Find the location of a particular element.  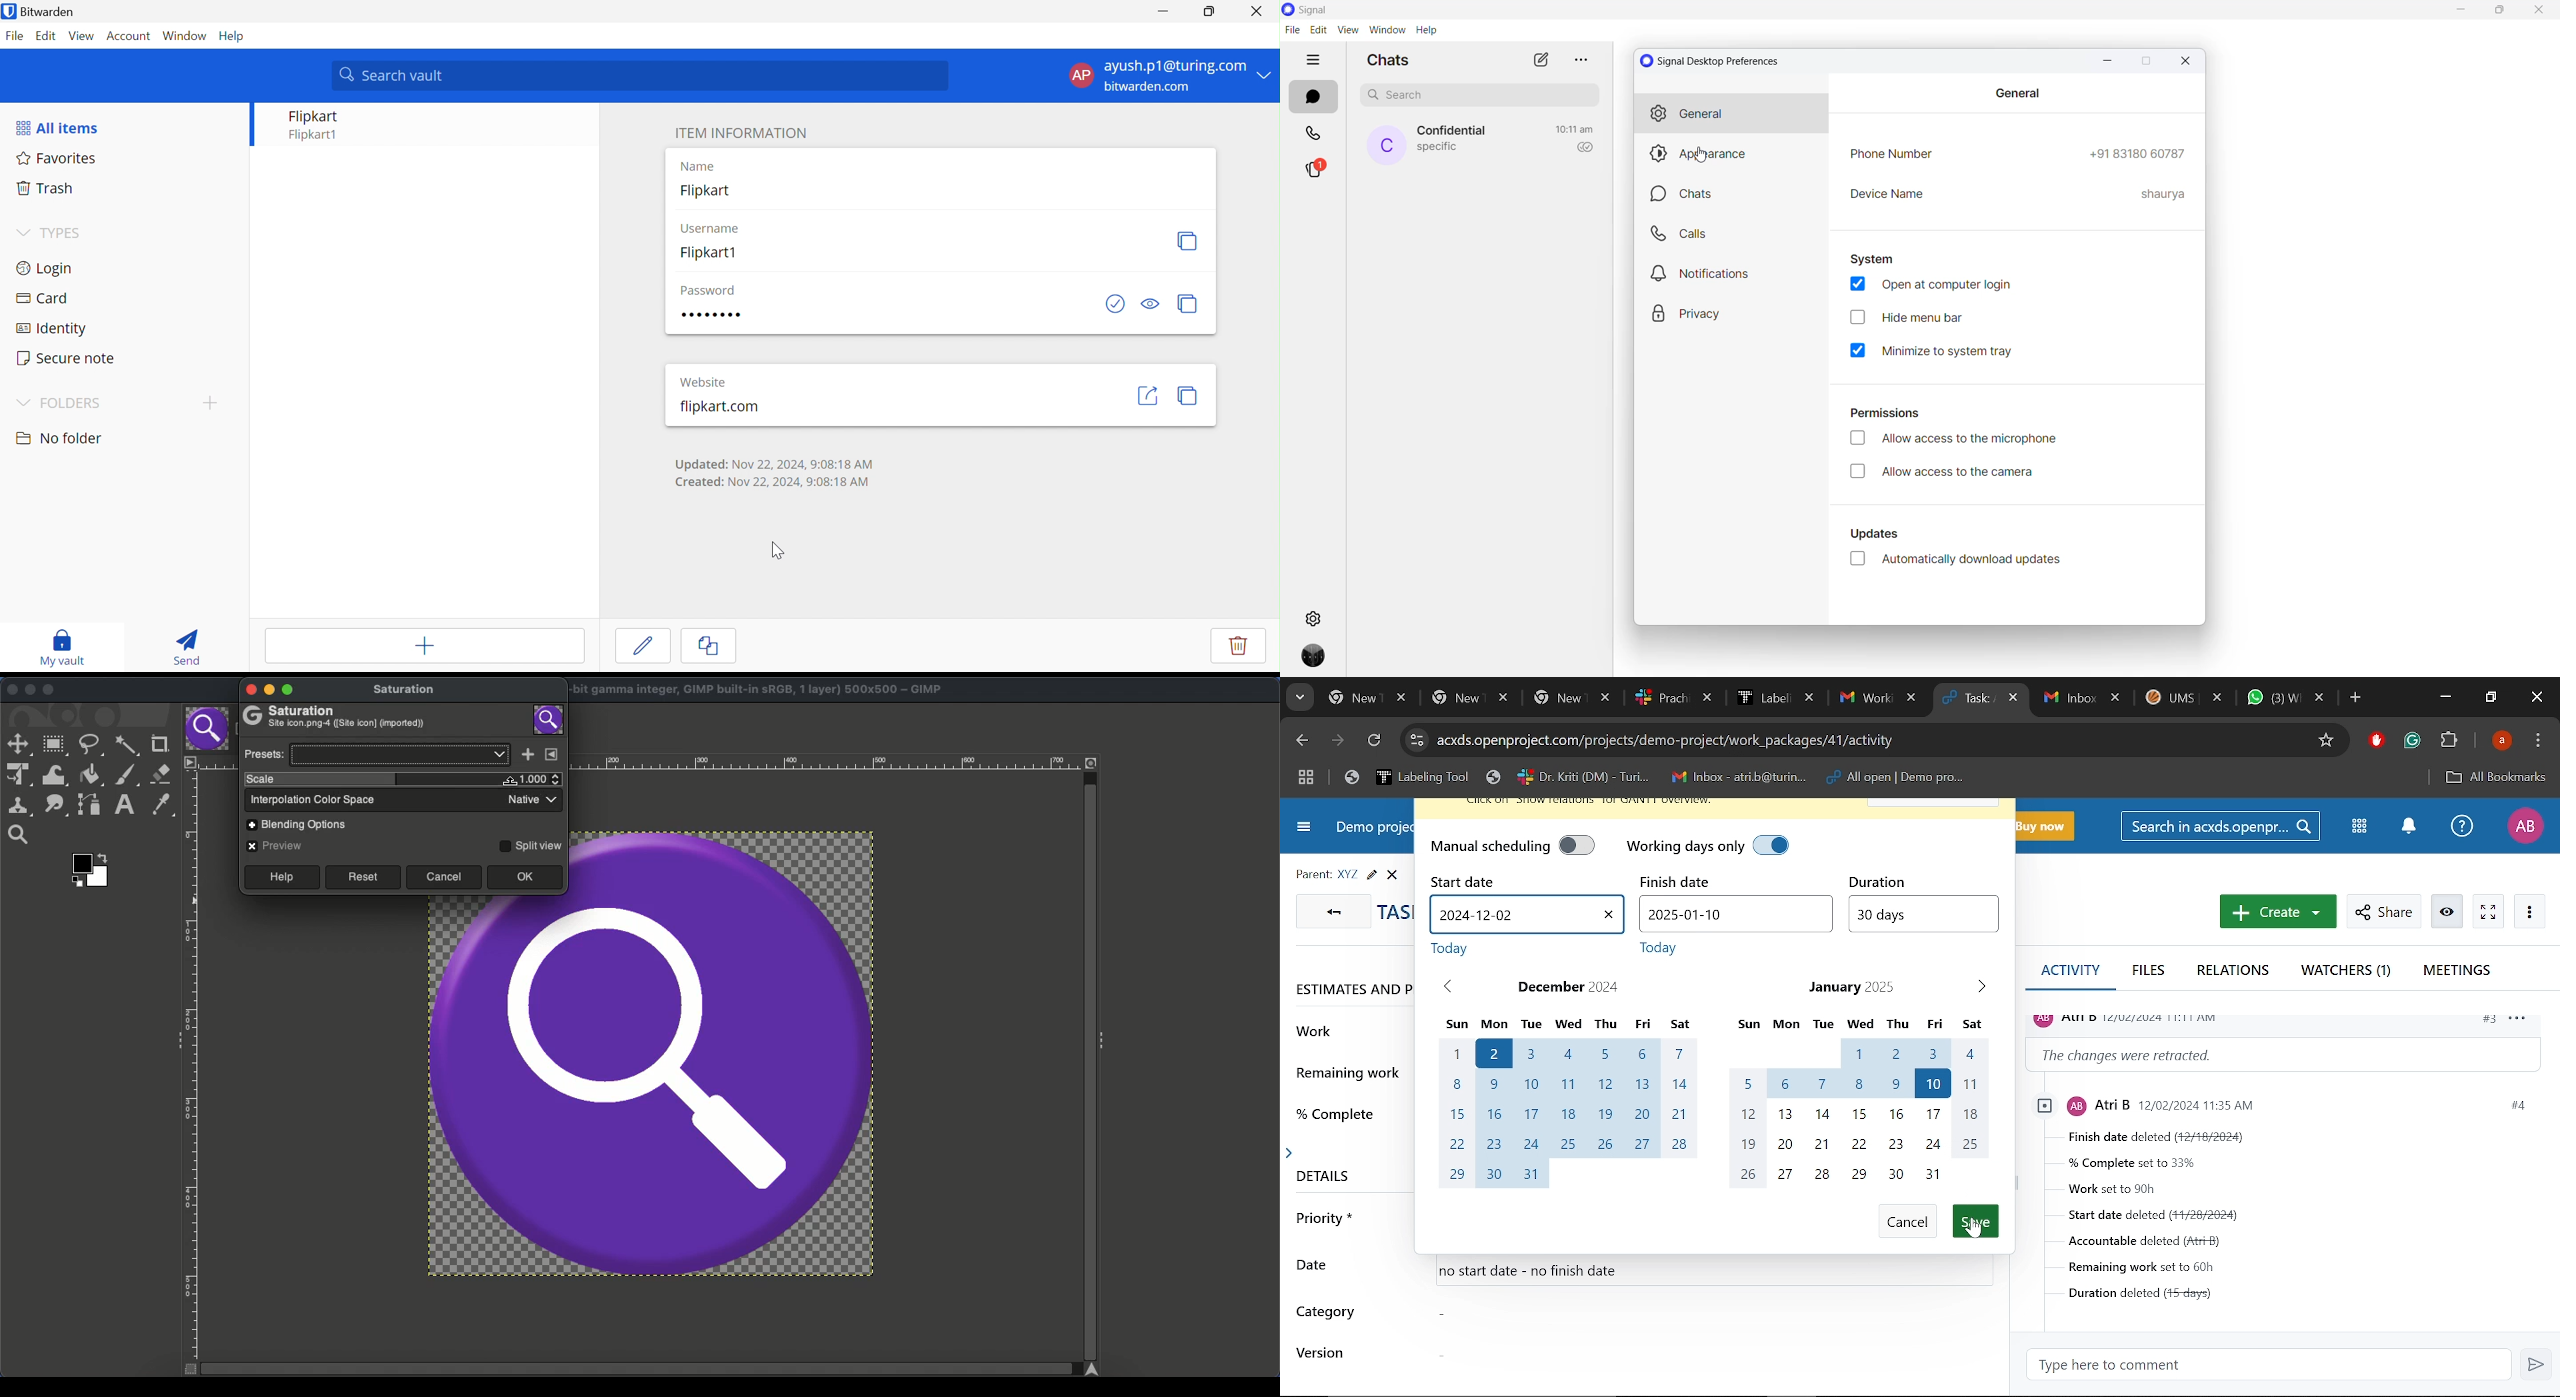

Minimize is located at coordinates (2445, 696).